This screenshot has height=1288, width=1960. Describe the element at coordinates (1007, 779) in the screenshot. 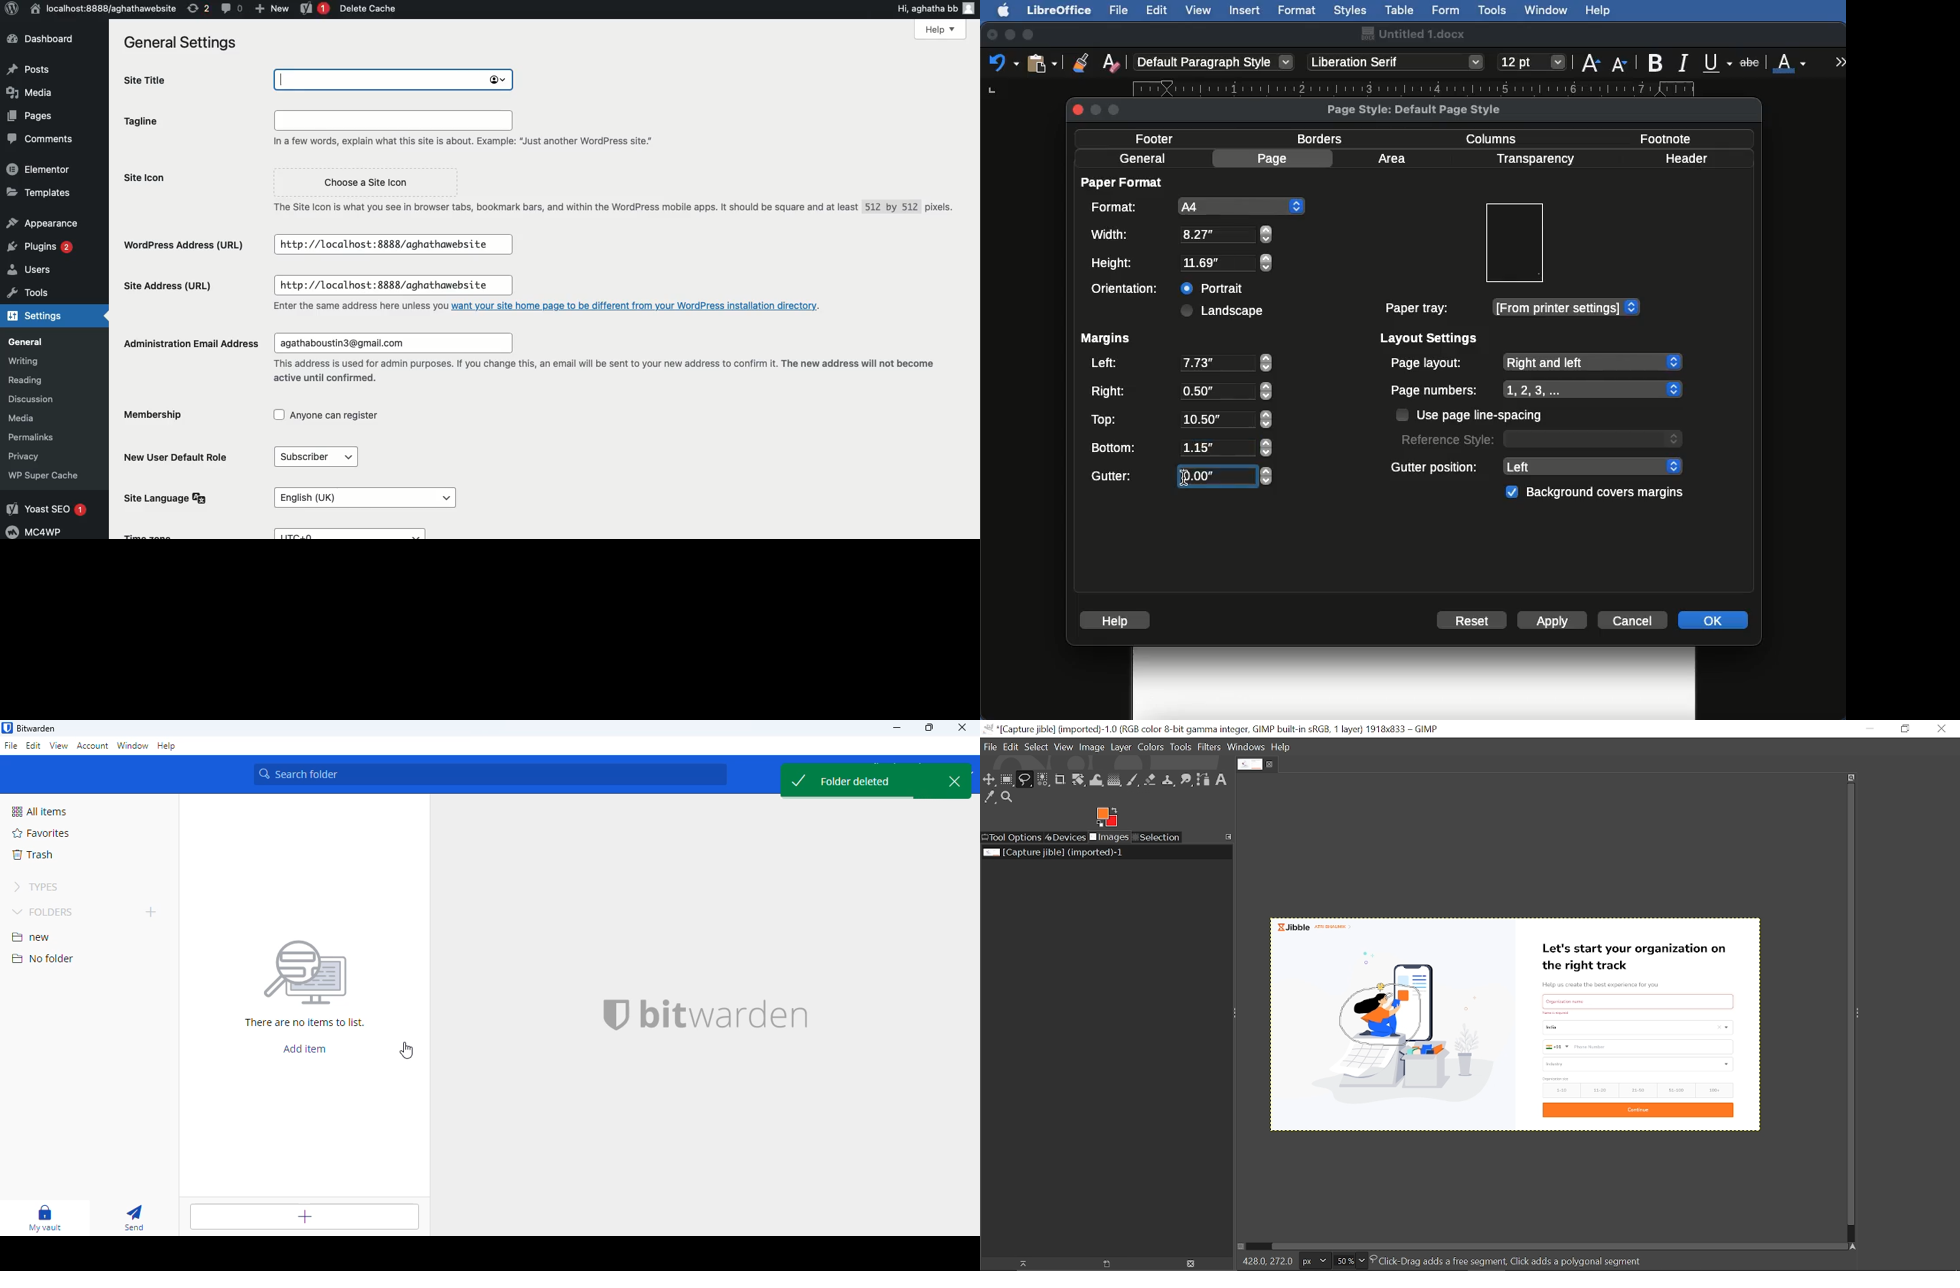

I see `Rectangular select tool` at that location.